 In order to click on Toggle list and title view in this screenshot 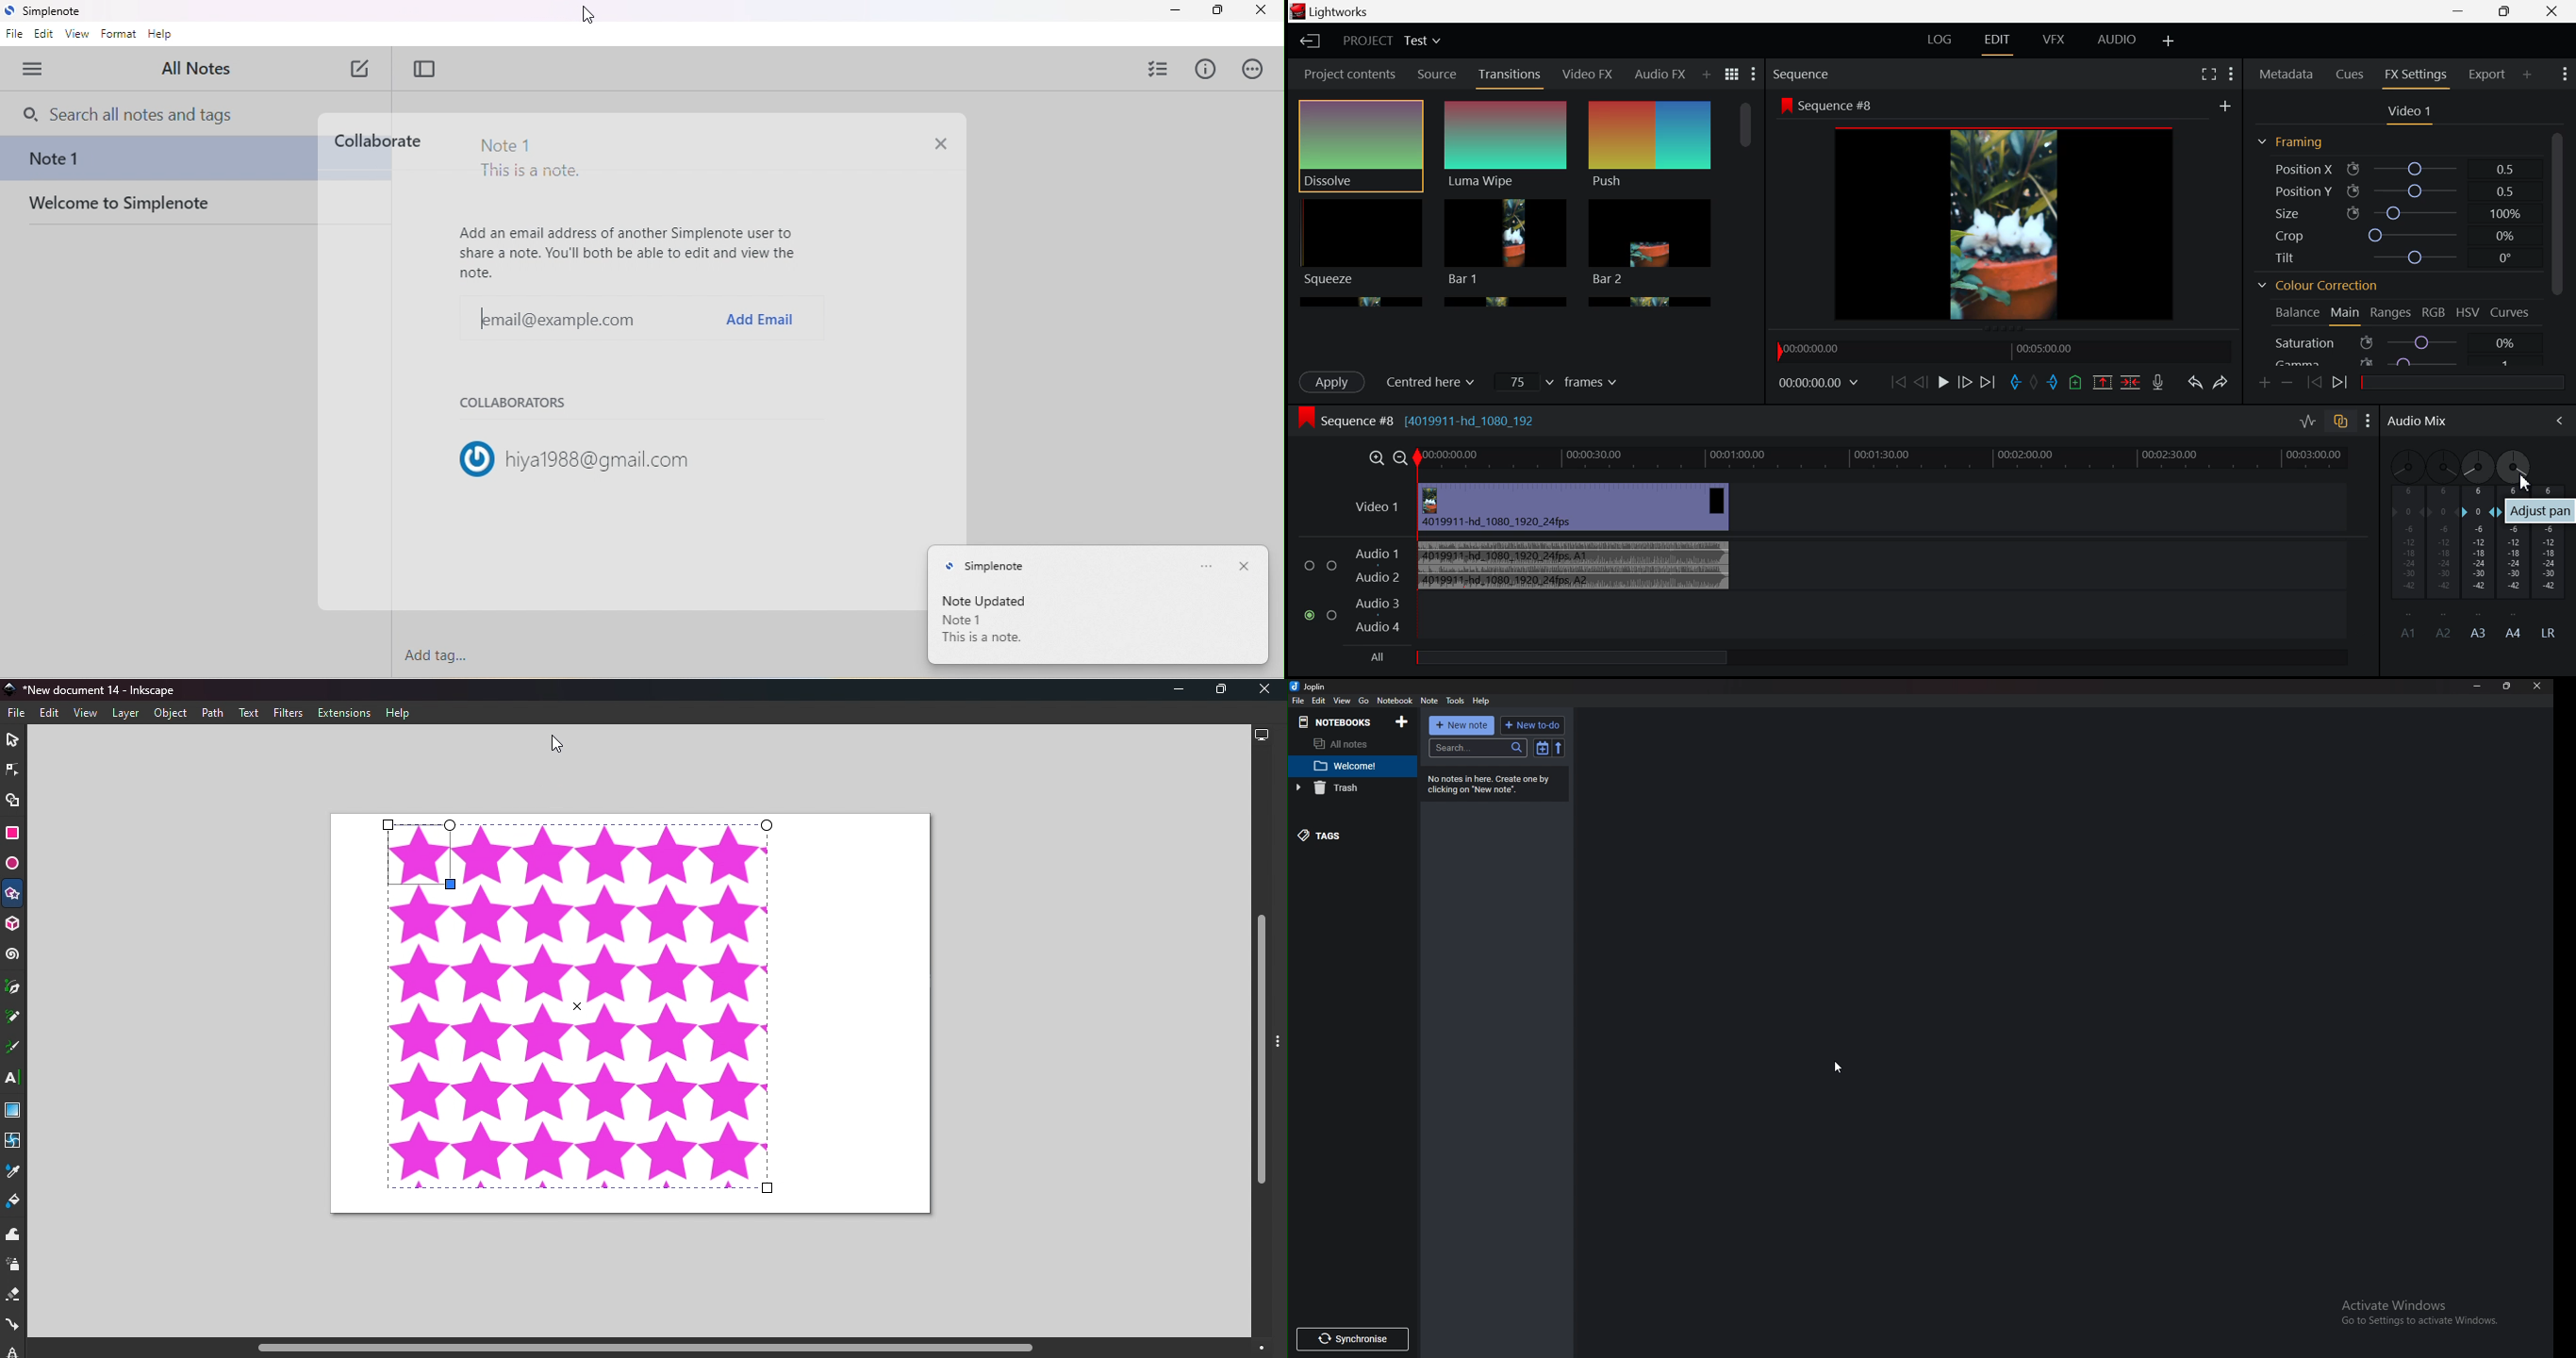, I will do `click(1733, 75)`.